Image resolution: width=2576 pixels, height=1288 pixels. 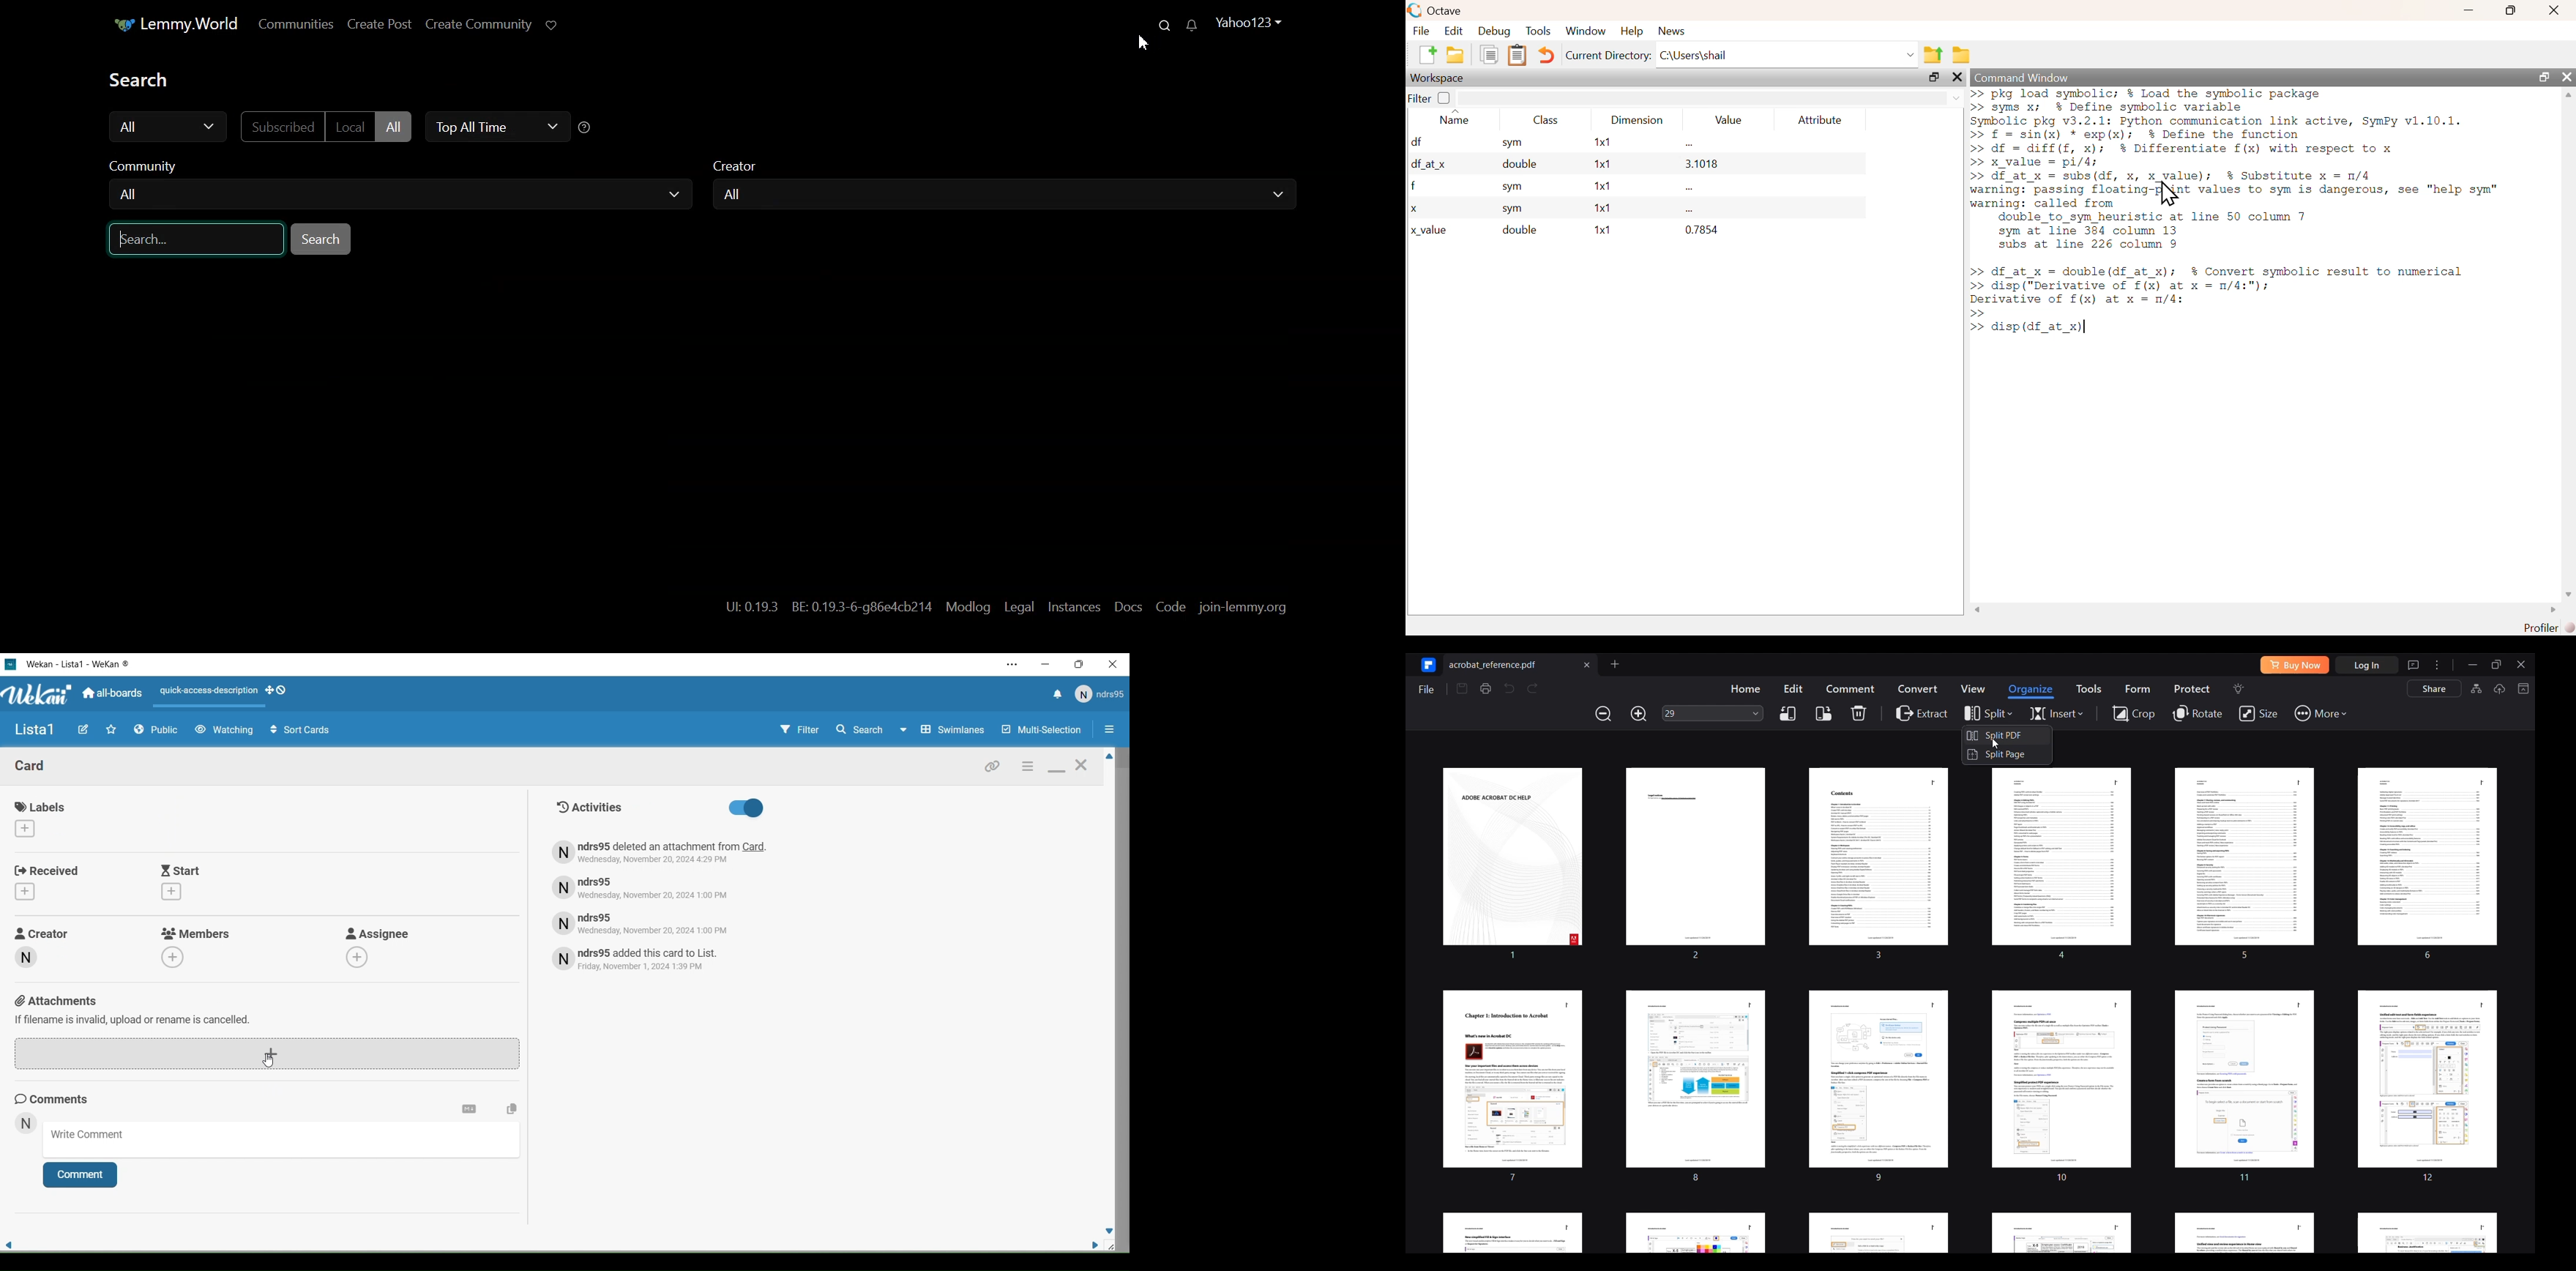 What do you see at coordinates (380, 24) in the screenshot?
I see `Create Post` at bounding box center [380, 24].